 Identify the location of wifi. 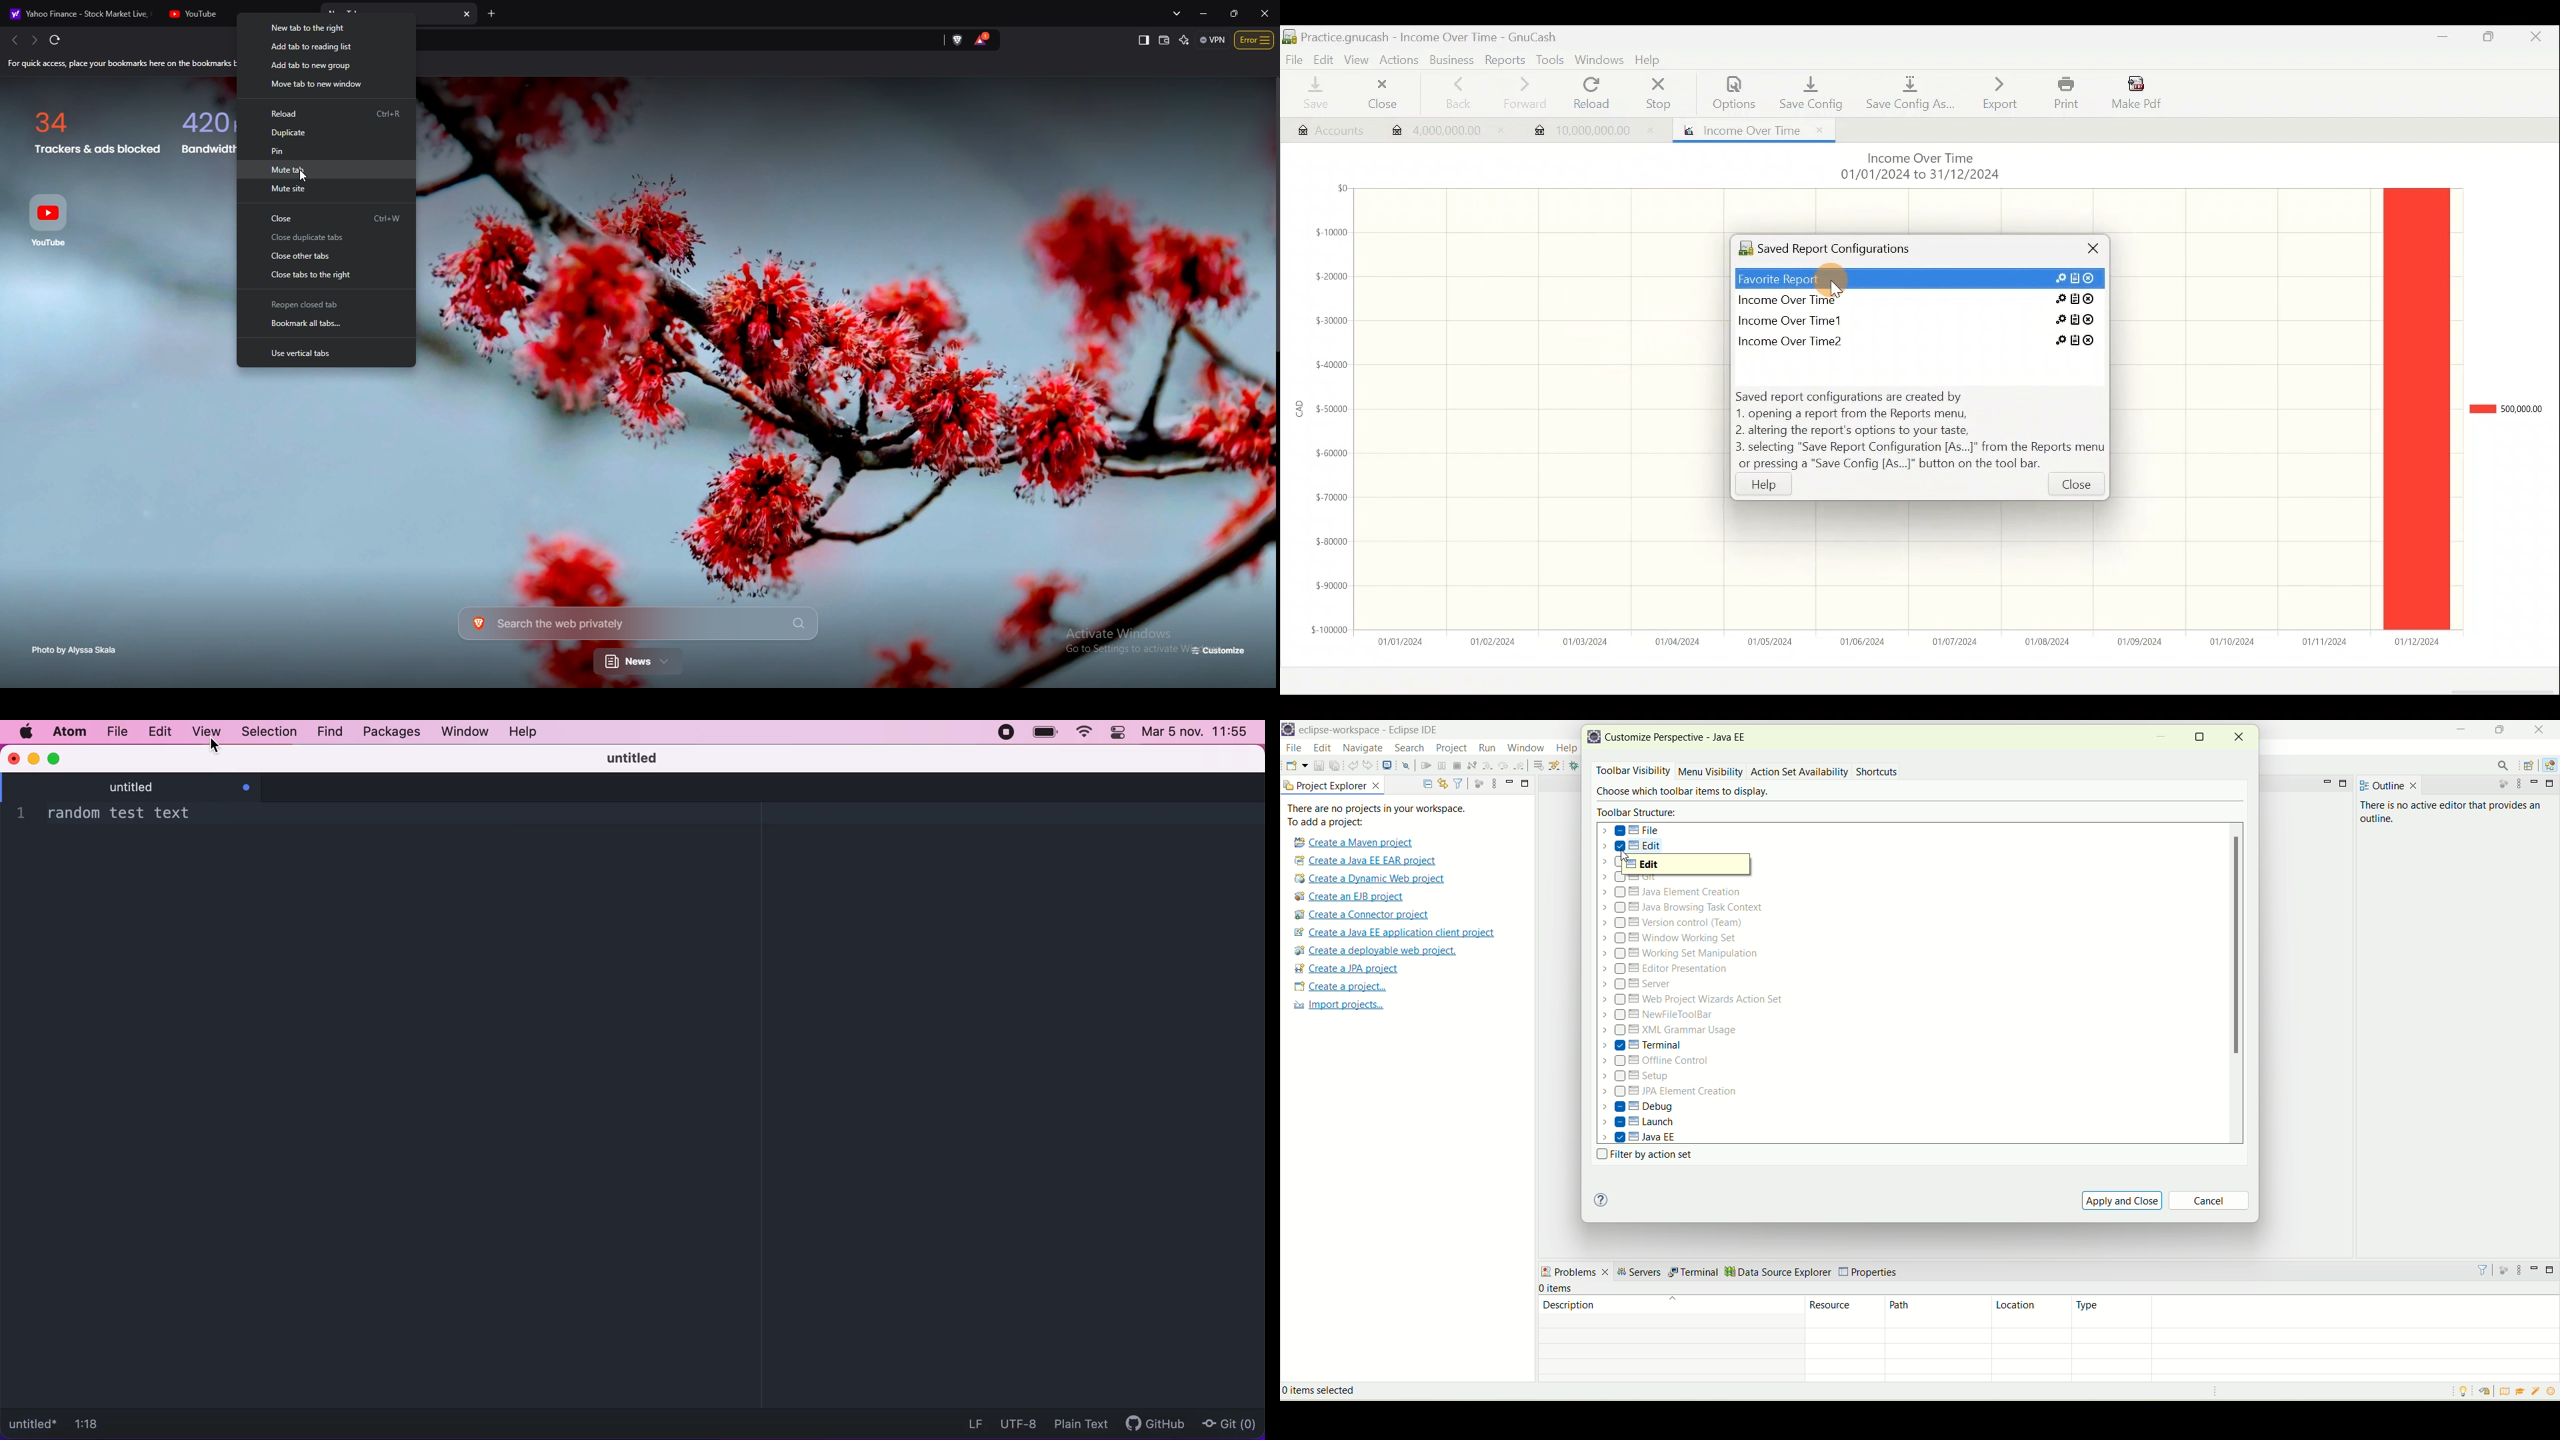
(1082, 732).